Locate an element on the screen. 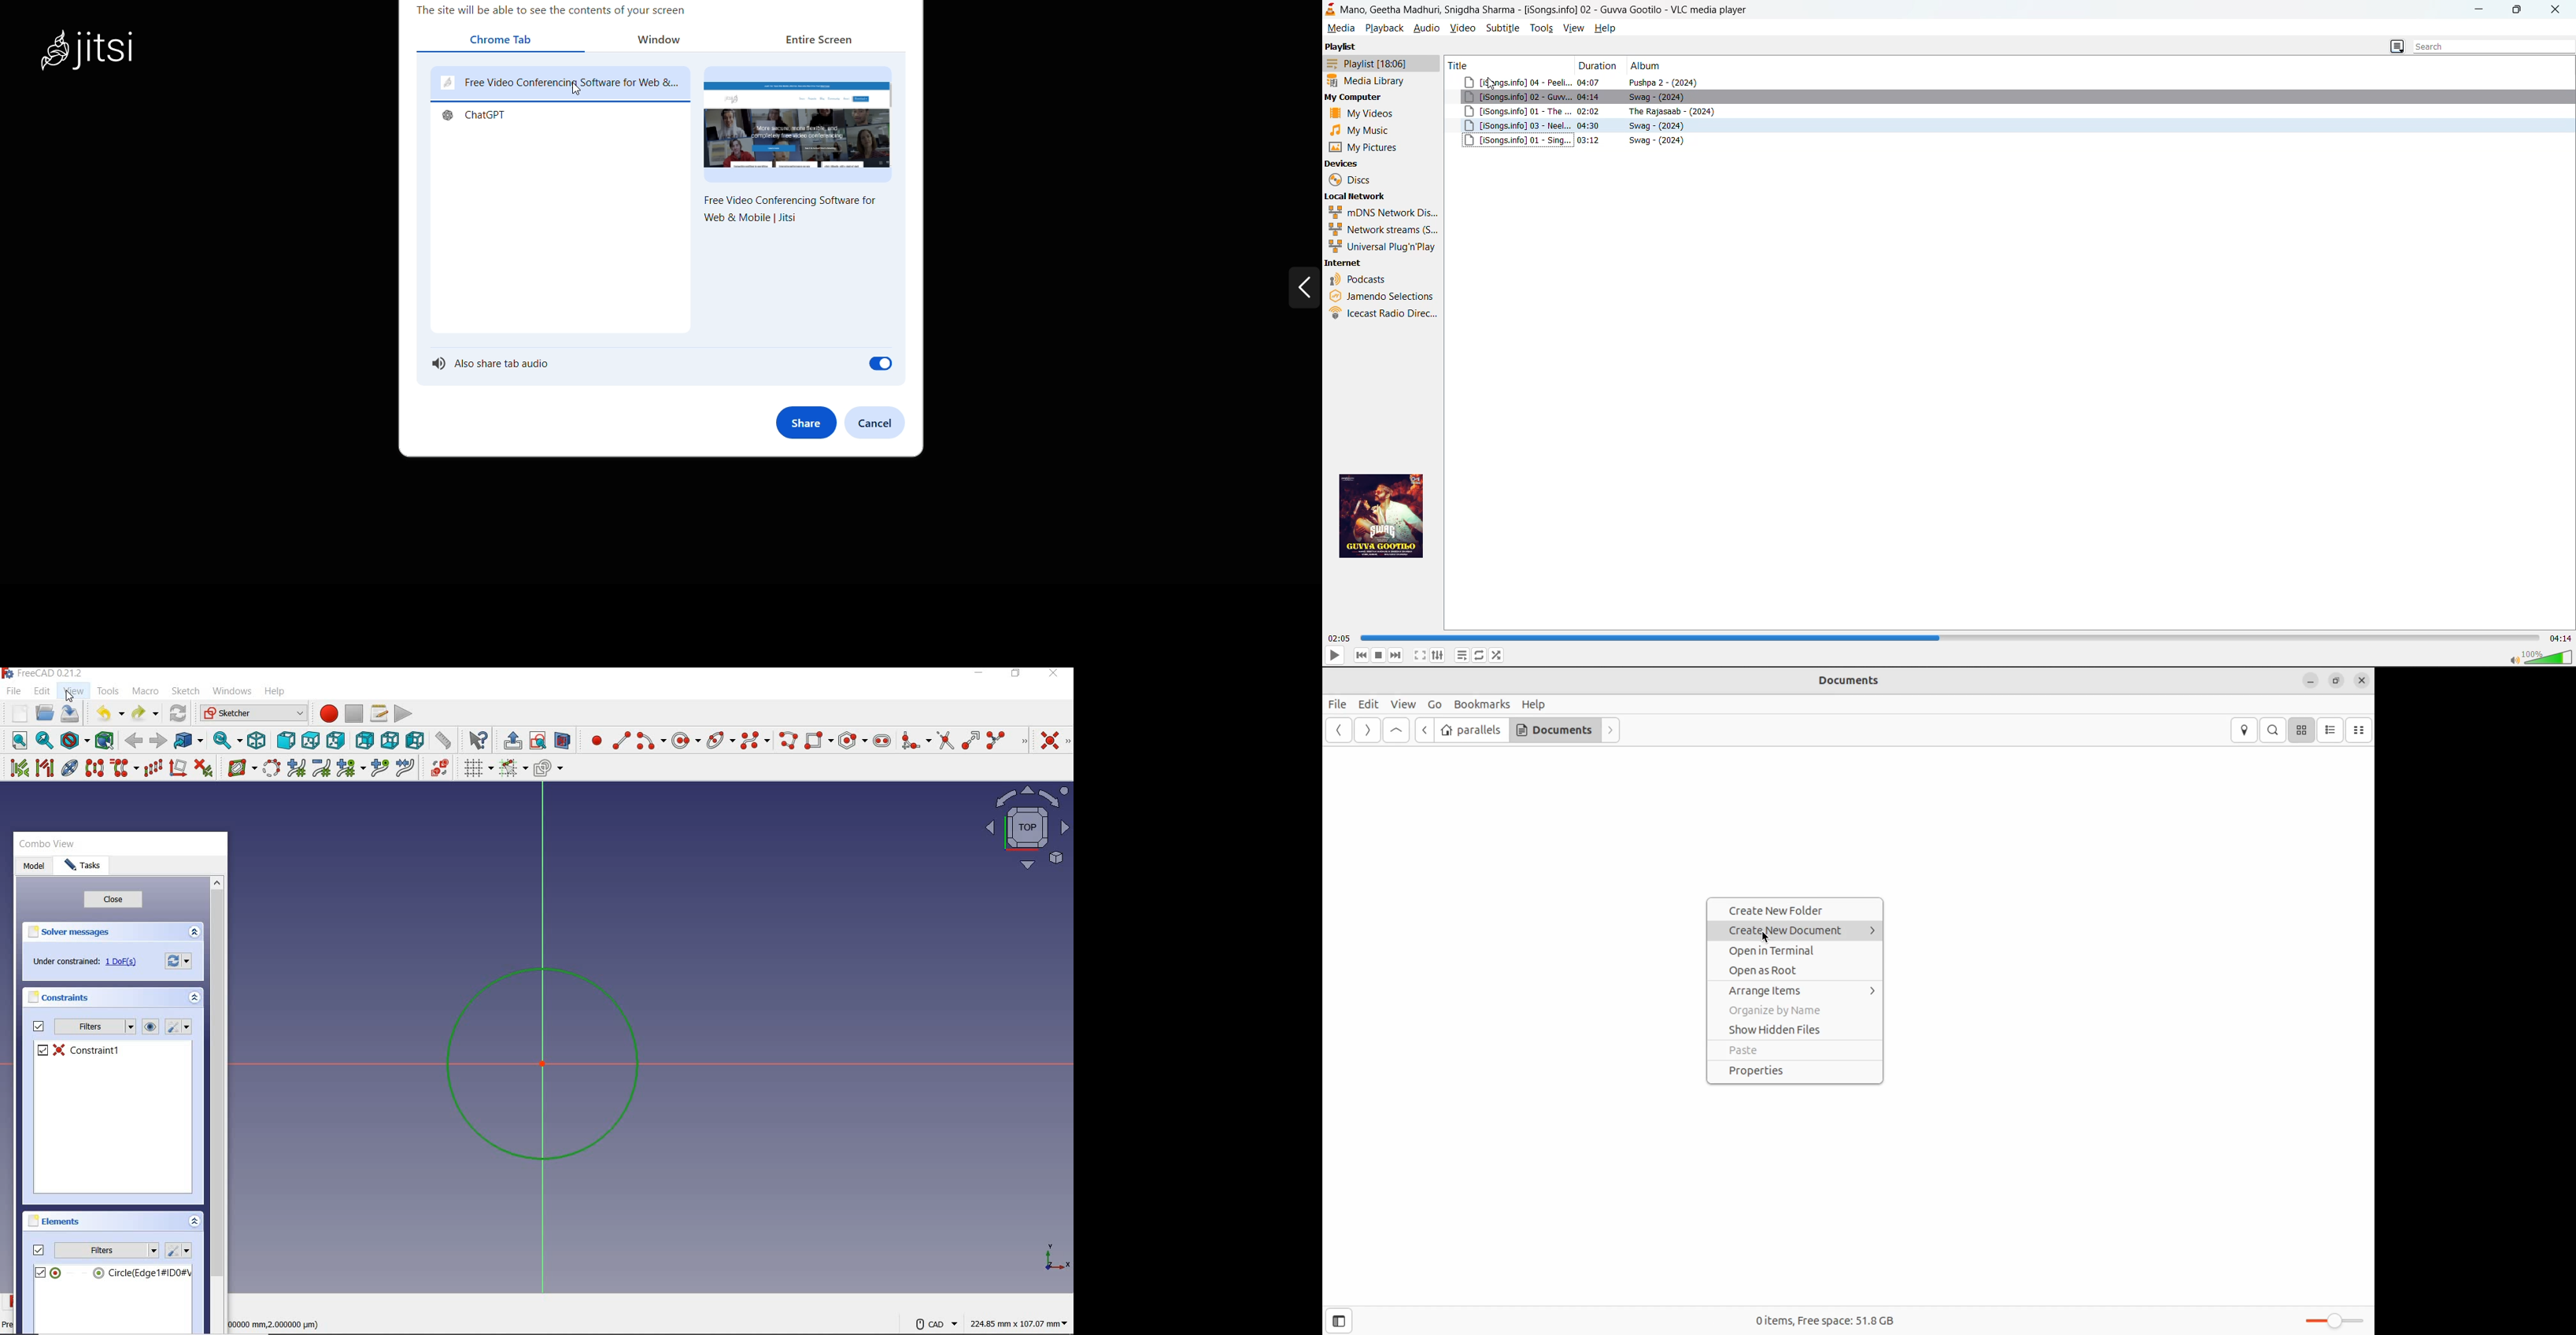 Image resolution: width=2576 pixels, height=1344 pixels. go to first file is located at coordinates (1396, 730).